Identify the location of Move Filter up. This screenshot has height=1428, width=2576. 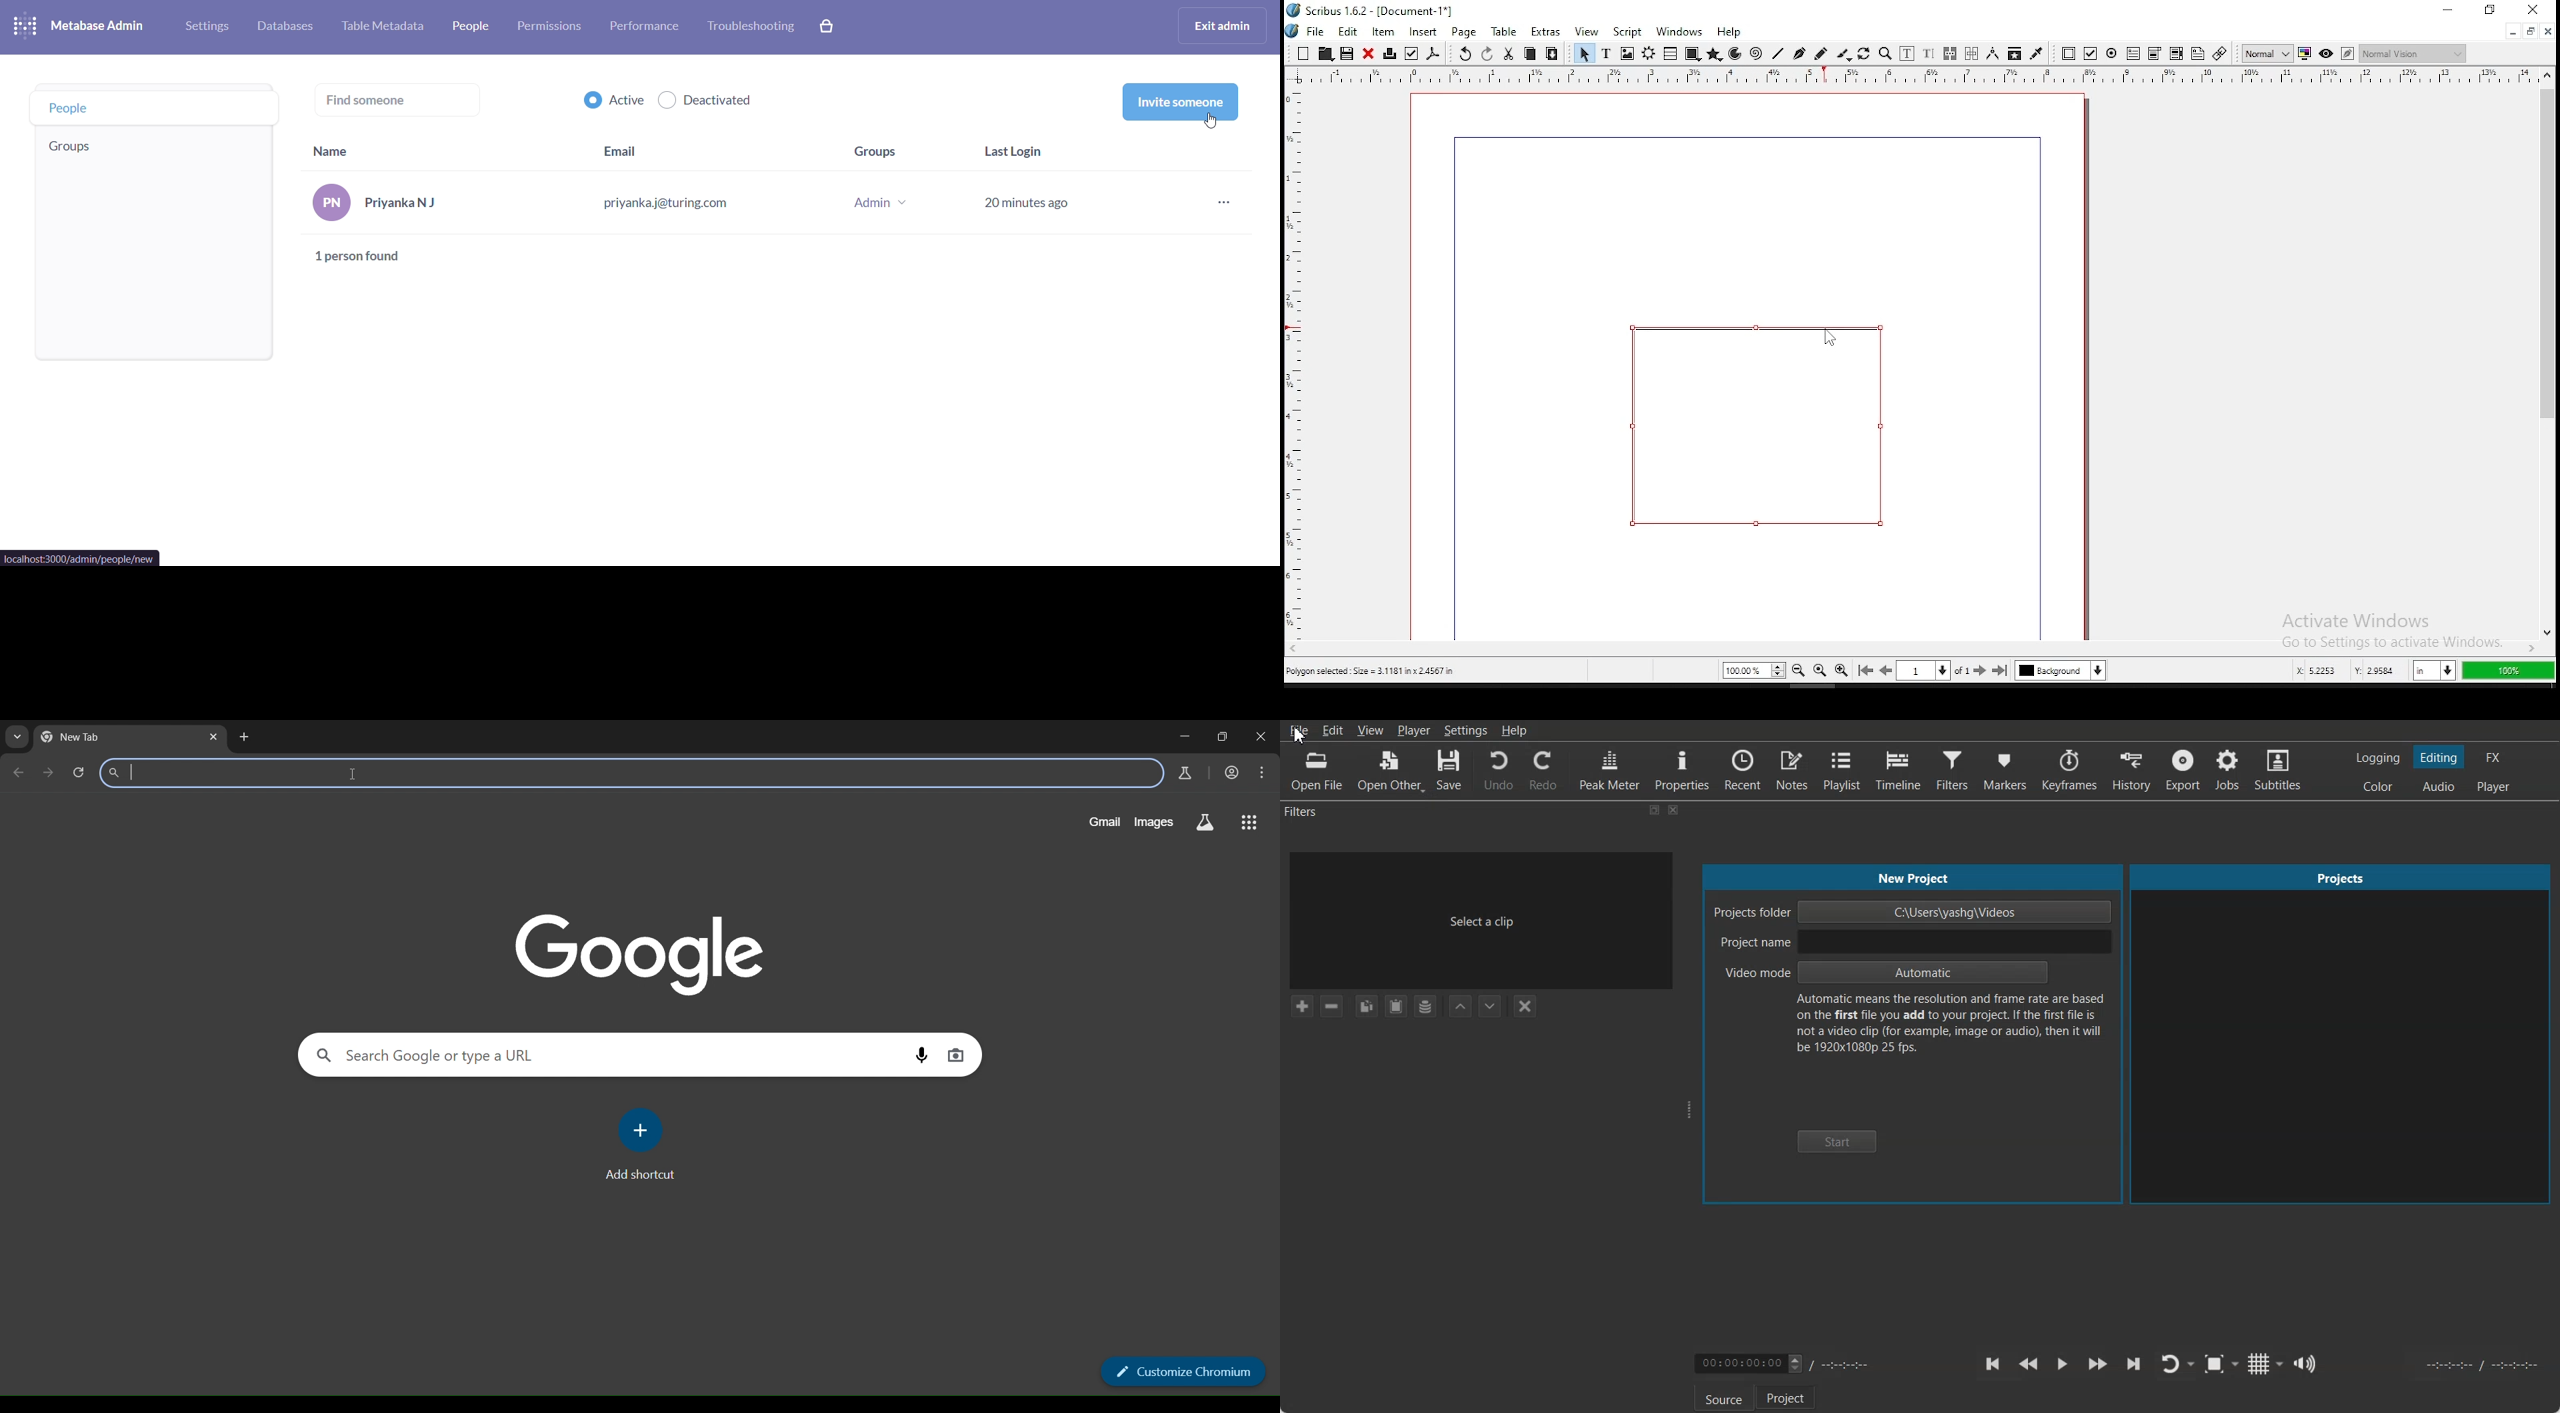
(1461, 1007).